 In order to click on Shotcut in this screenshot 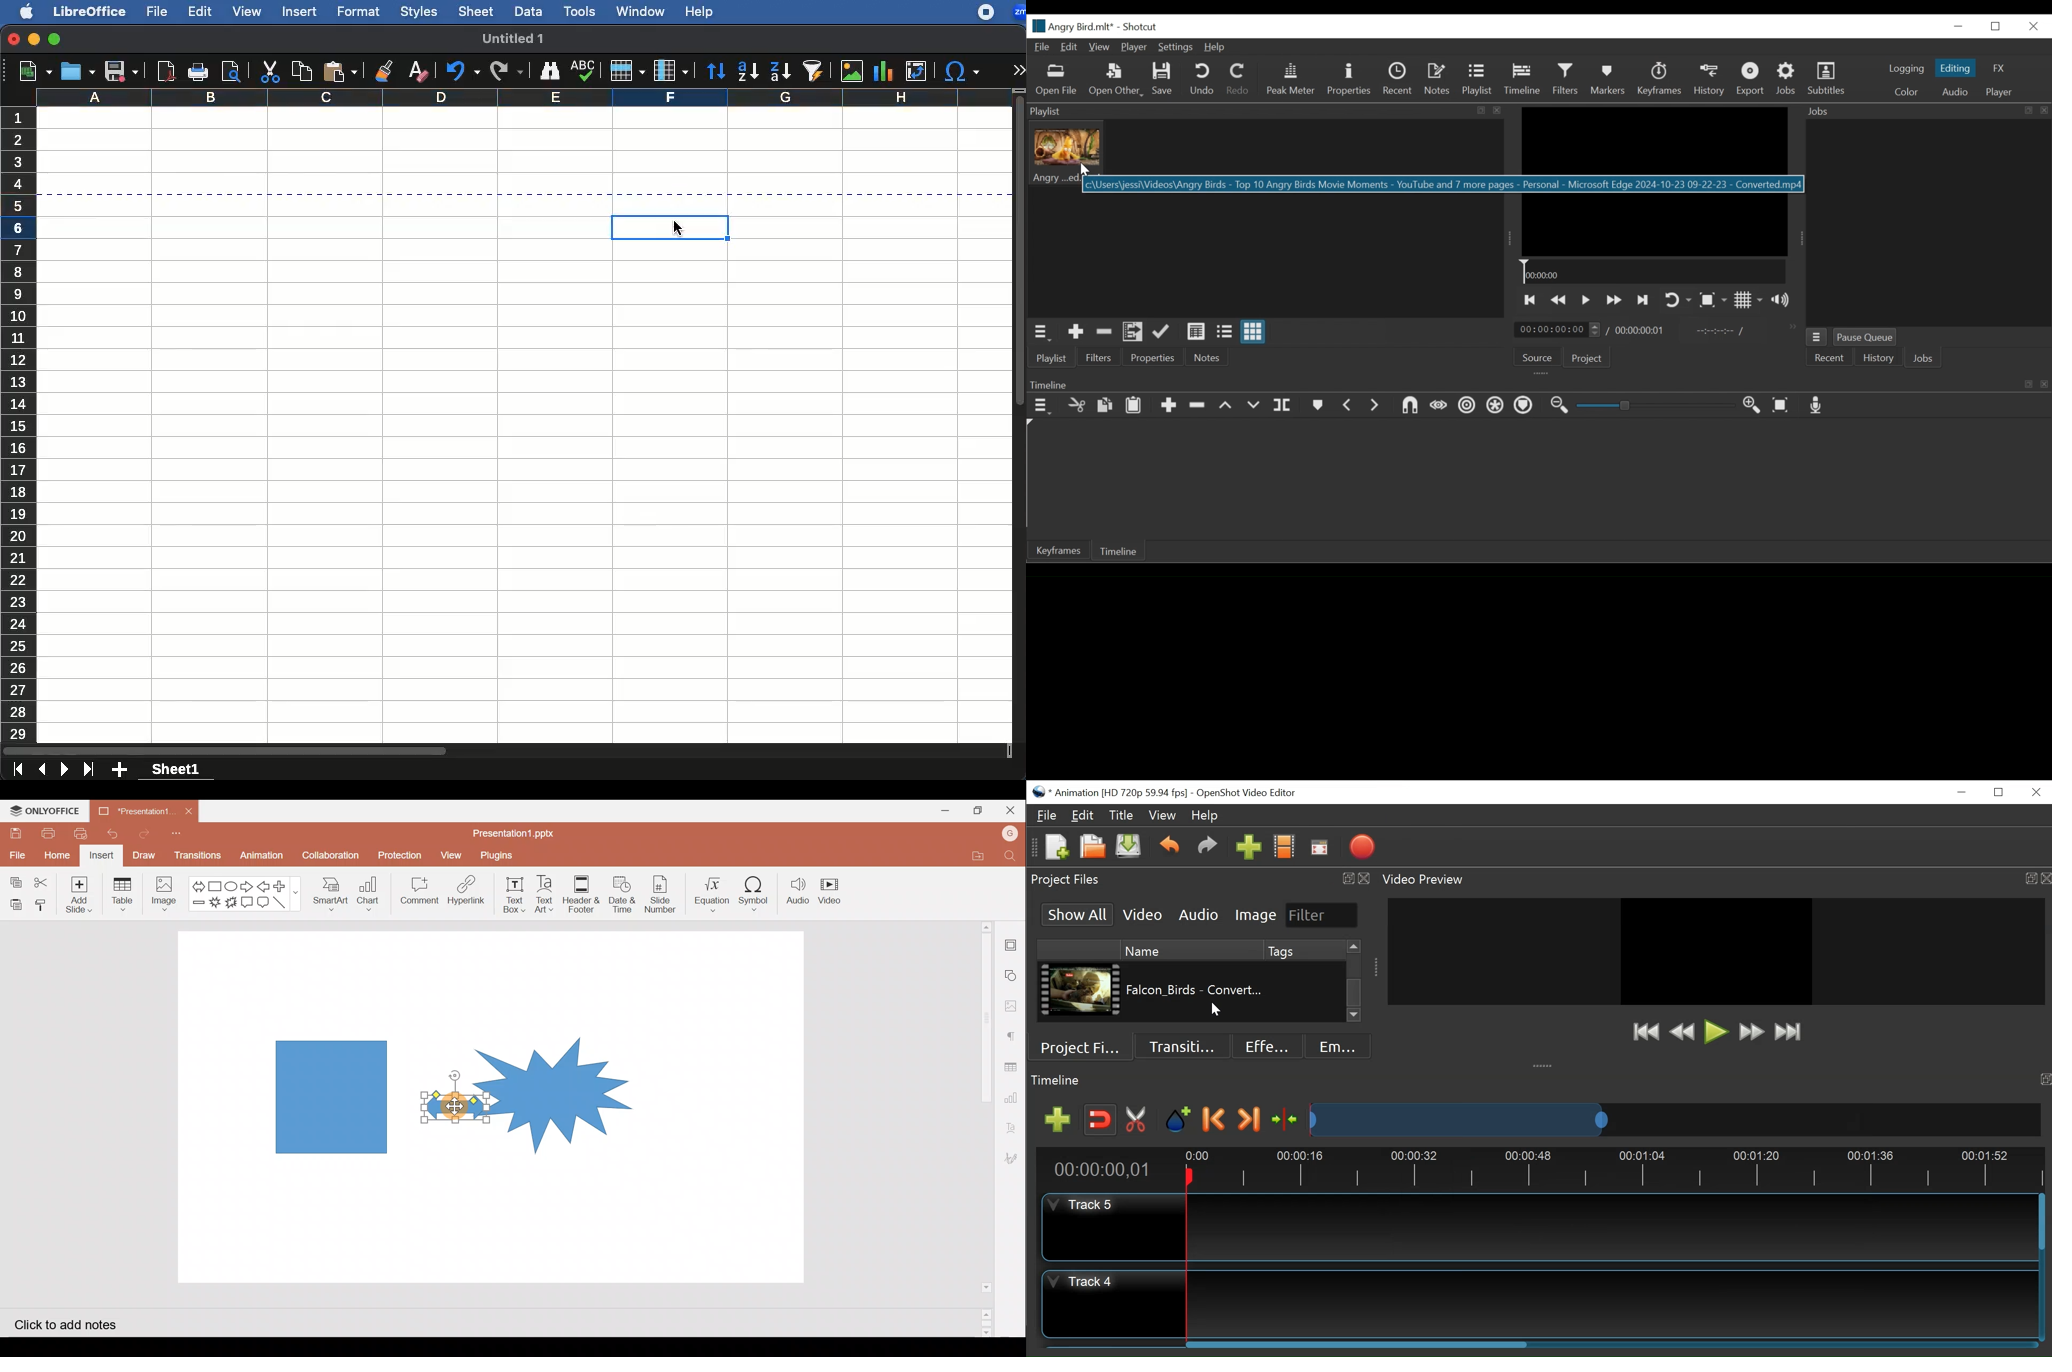, I will do `click(1139, 27)`.